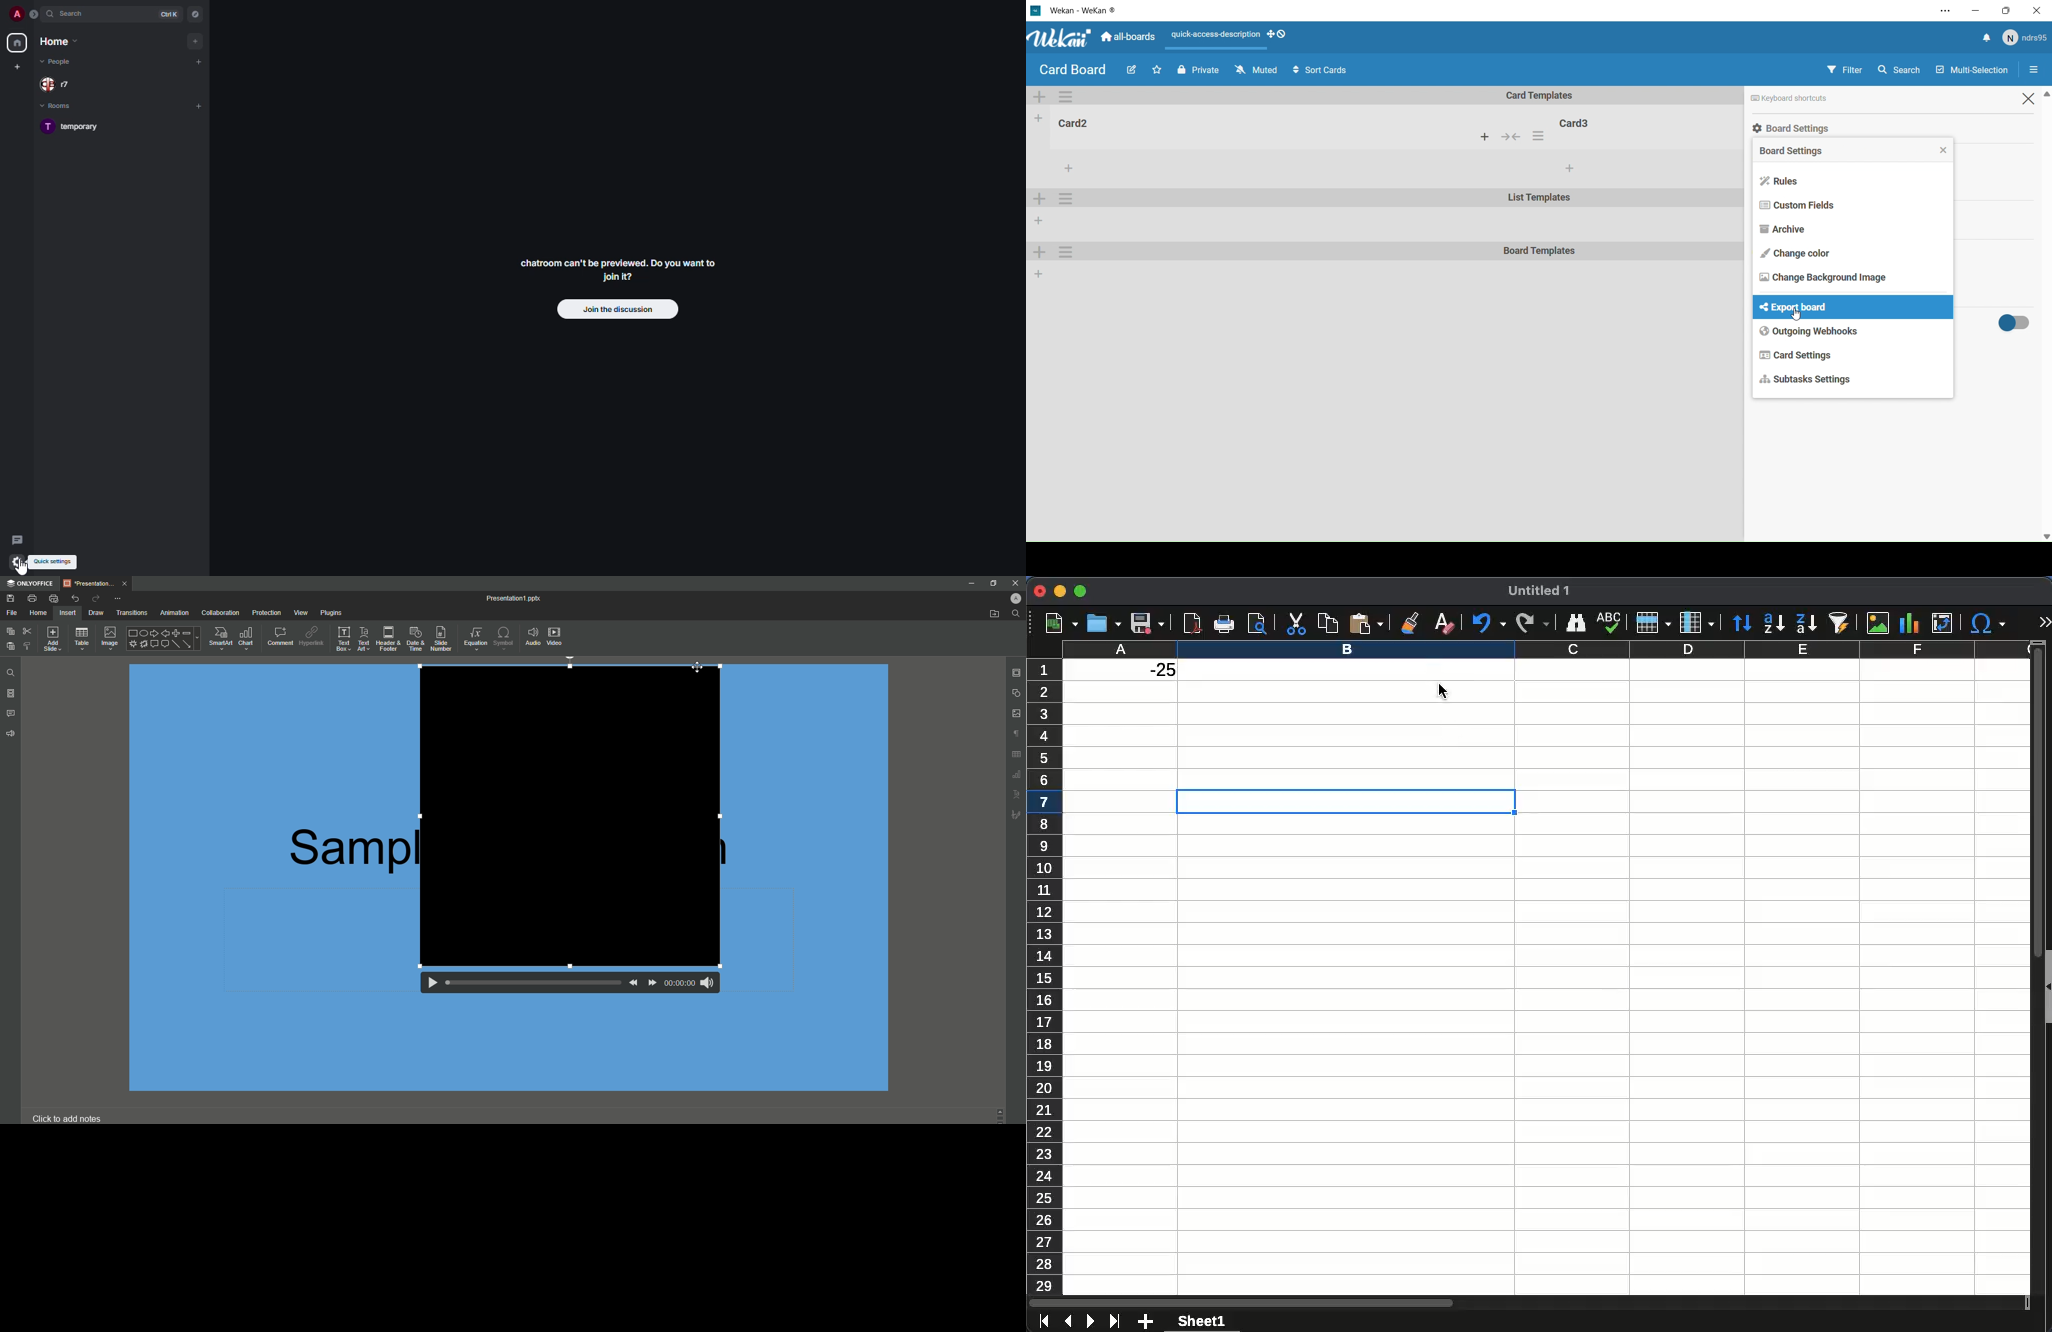 This screenshot has height=1344, width=2072. Describe the element at coordinates (31, 582) in the screenshot. I see `ONLYOFFICE` at that location.